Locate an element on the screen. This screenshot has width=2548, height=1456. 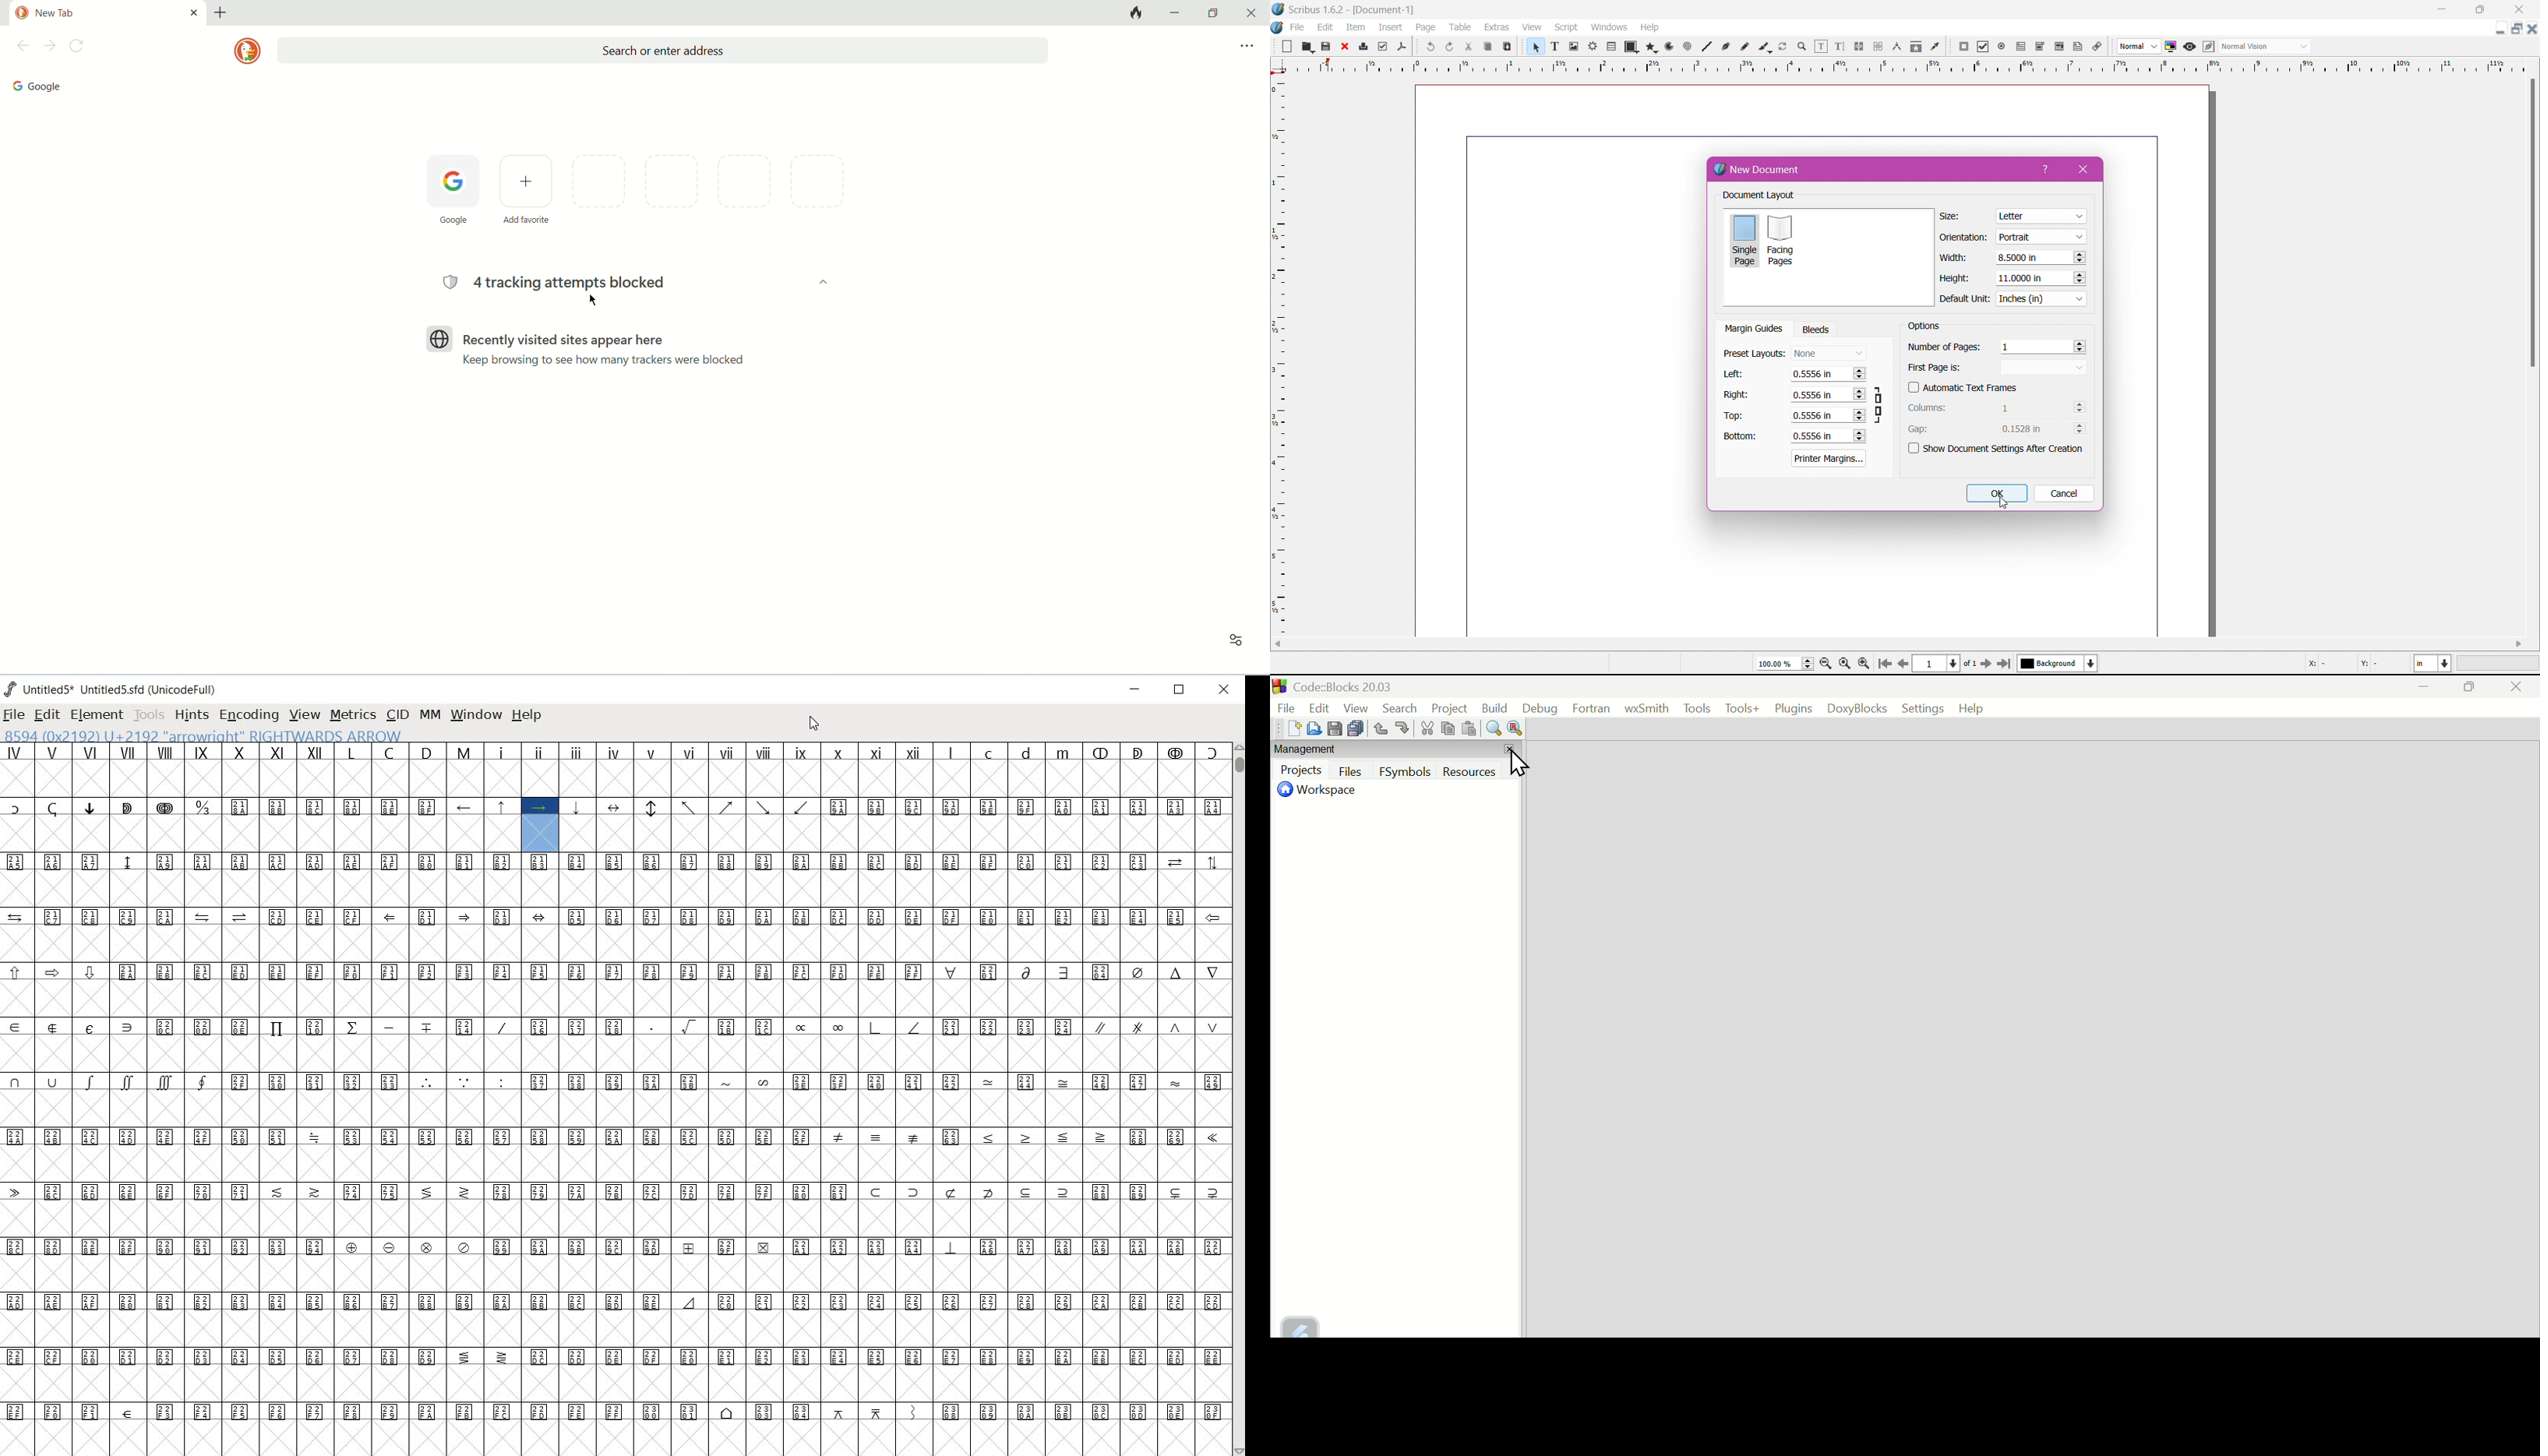
icon is located at coordinates (1632, 45).